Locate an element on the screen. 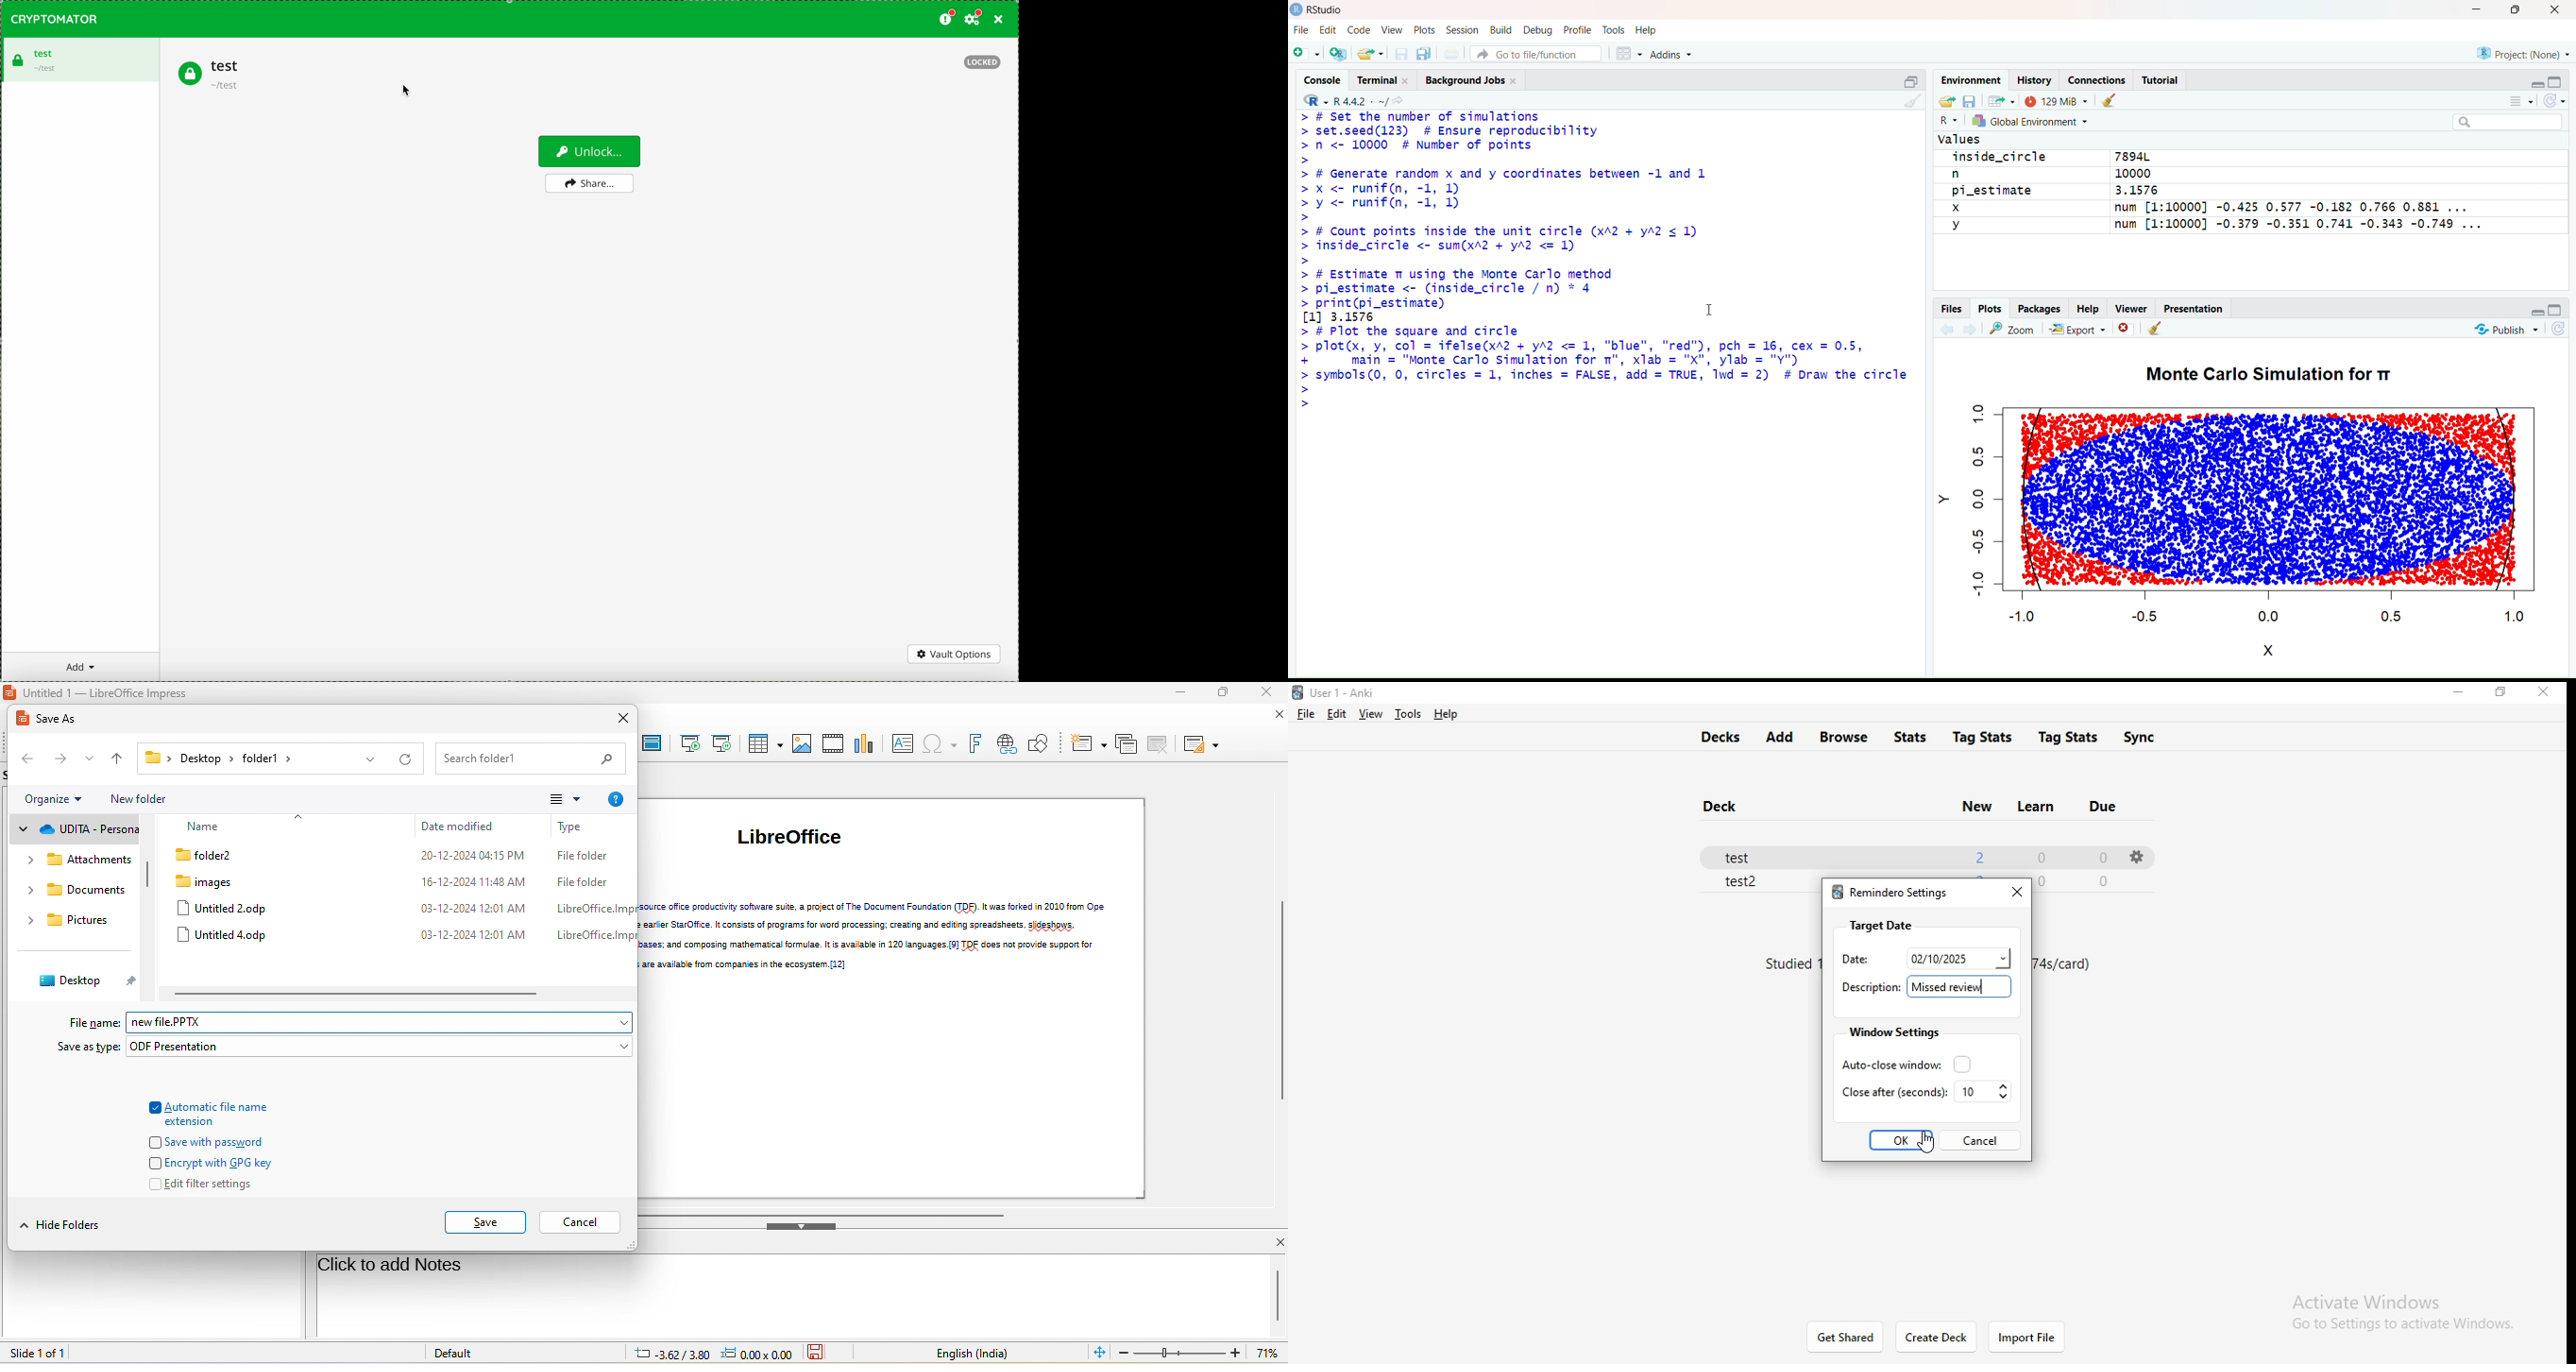 This screenshot has width=2576, height=1372. hide bottom sidebar is located at coordinates (803, 1226).